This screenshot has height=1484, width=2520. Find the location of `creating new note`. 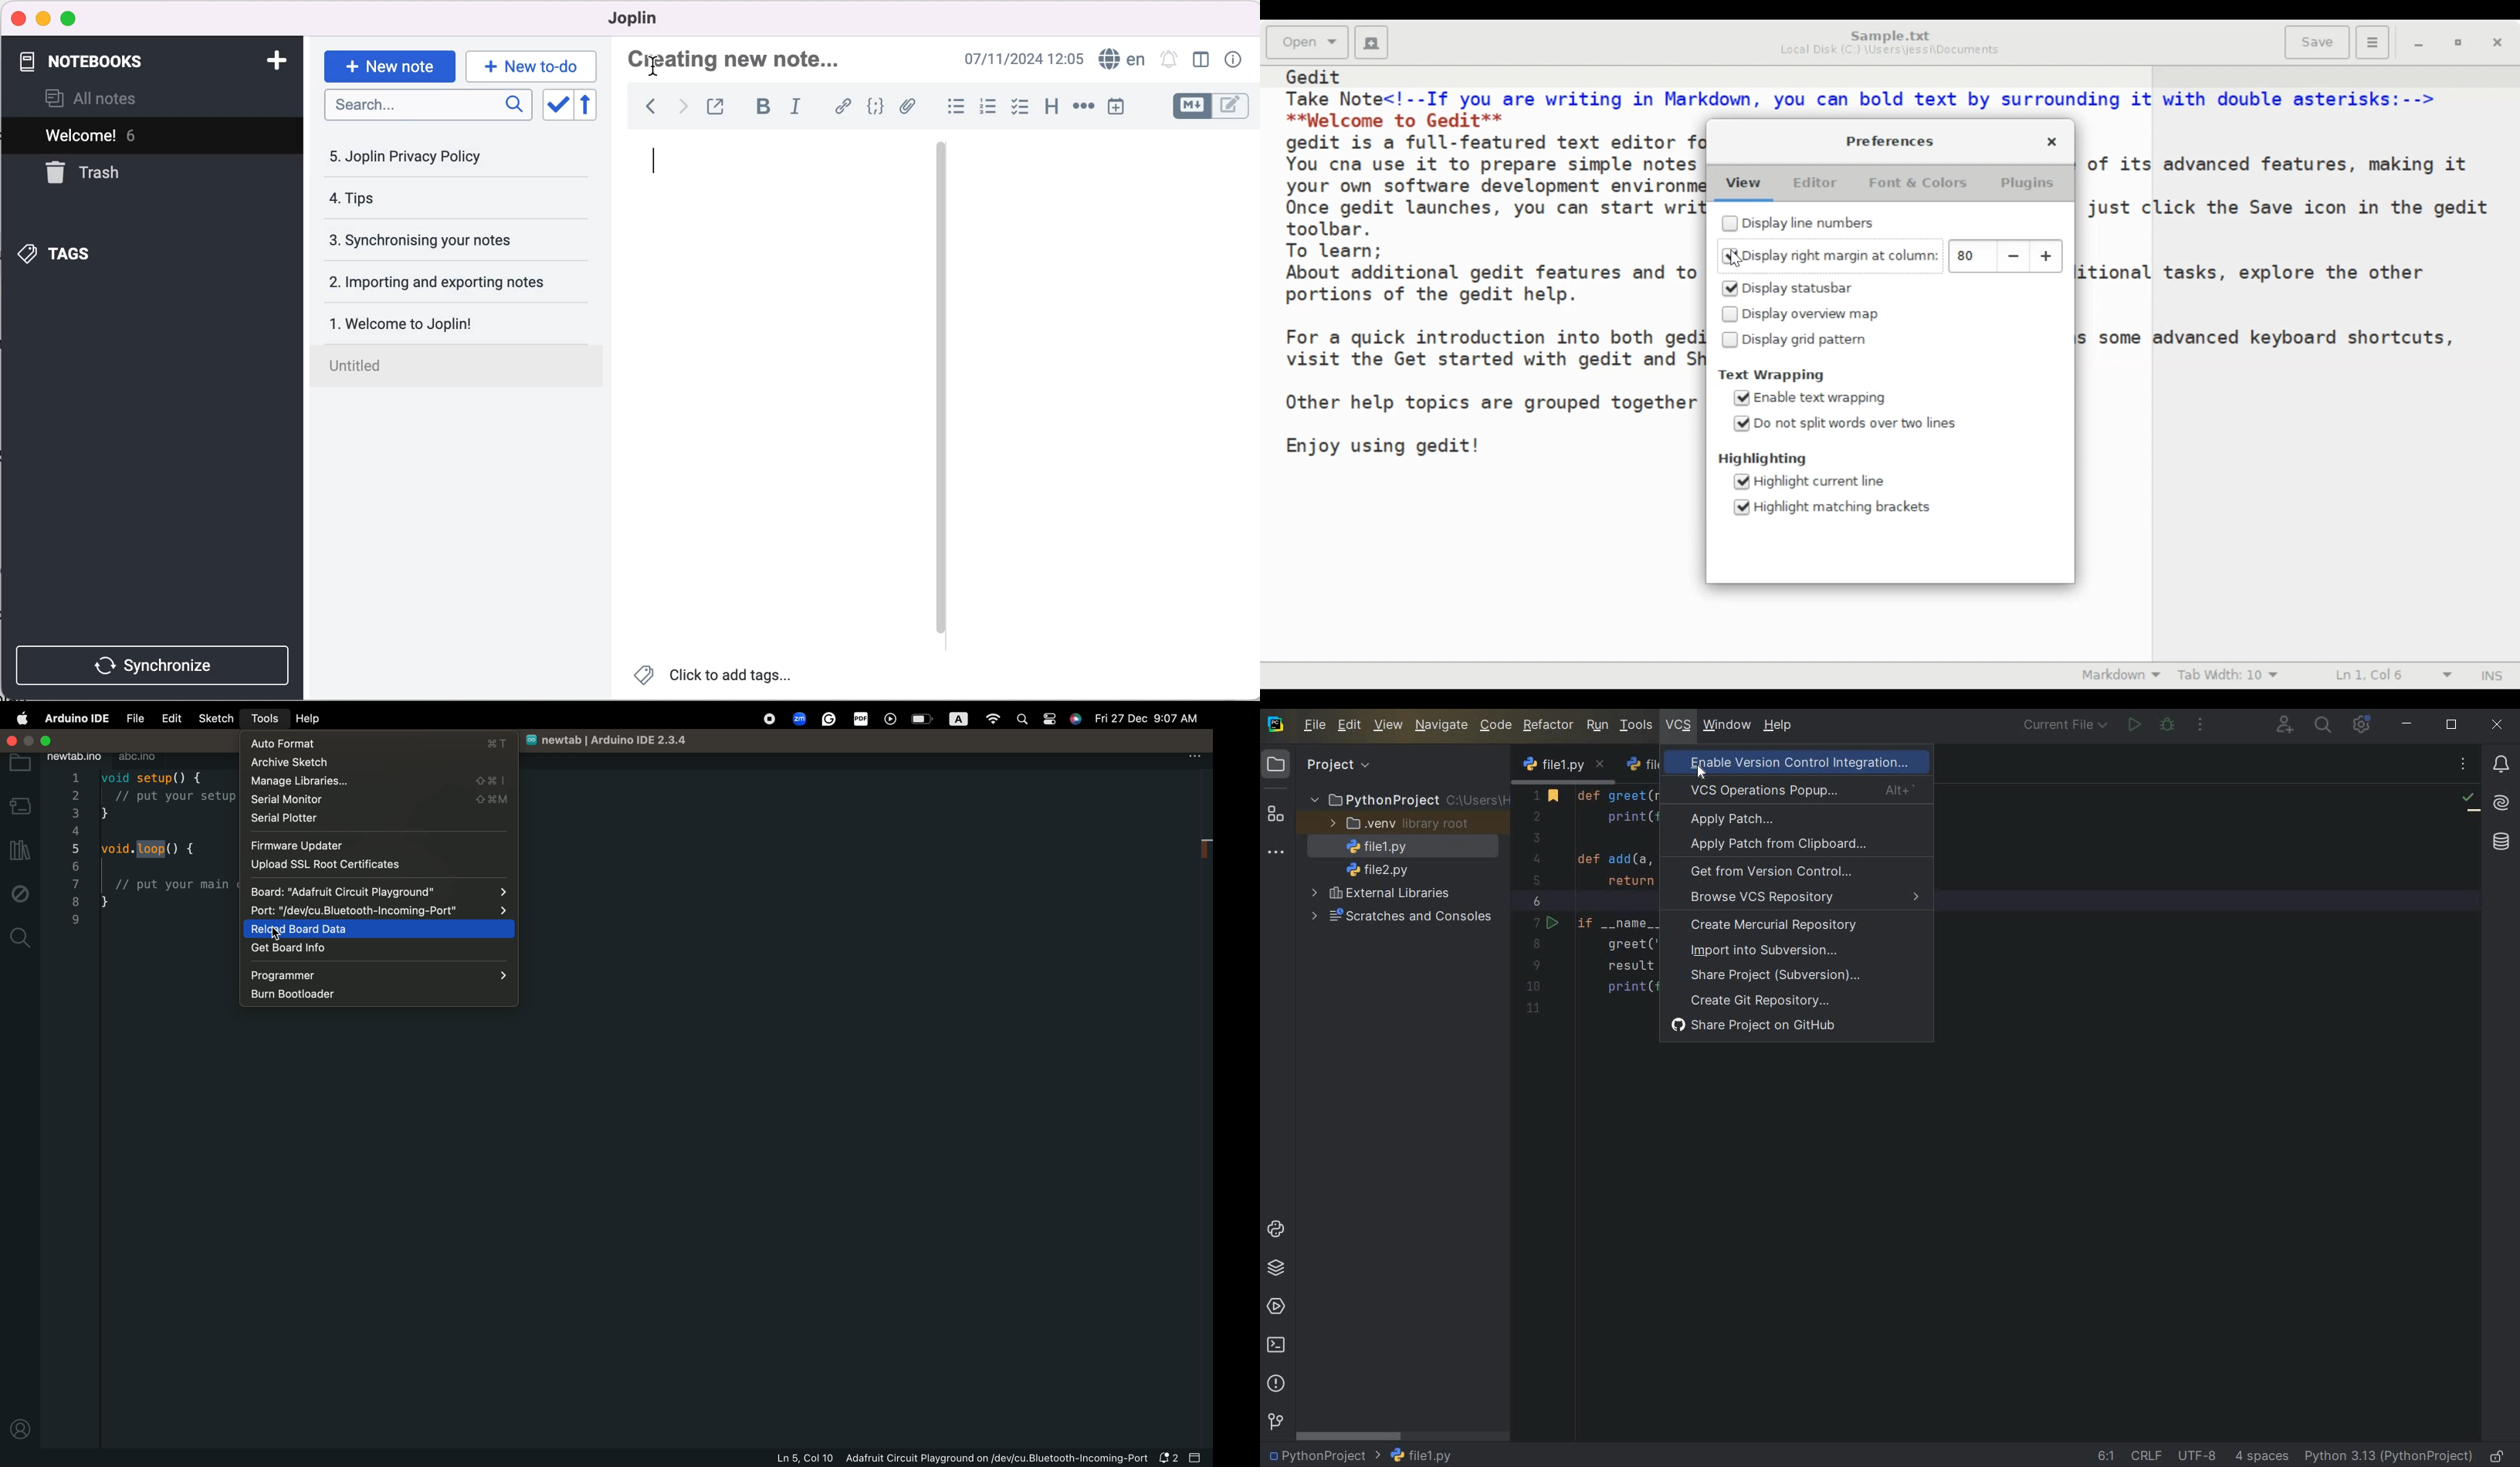

creating new note is located at coordinates (737, 59).